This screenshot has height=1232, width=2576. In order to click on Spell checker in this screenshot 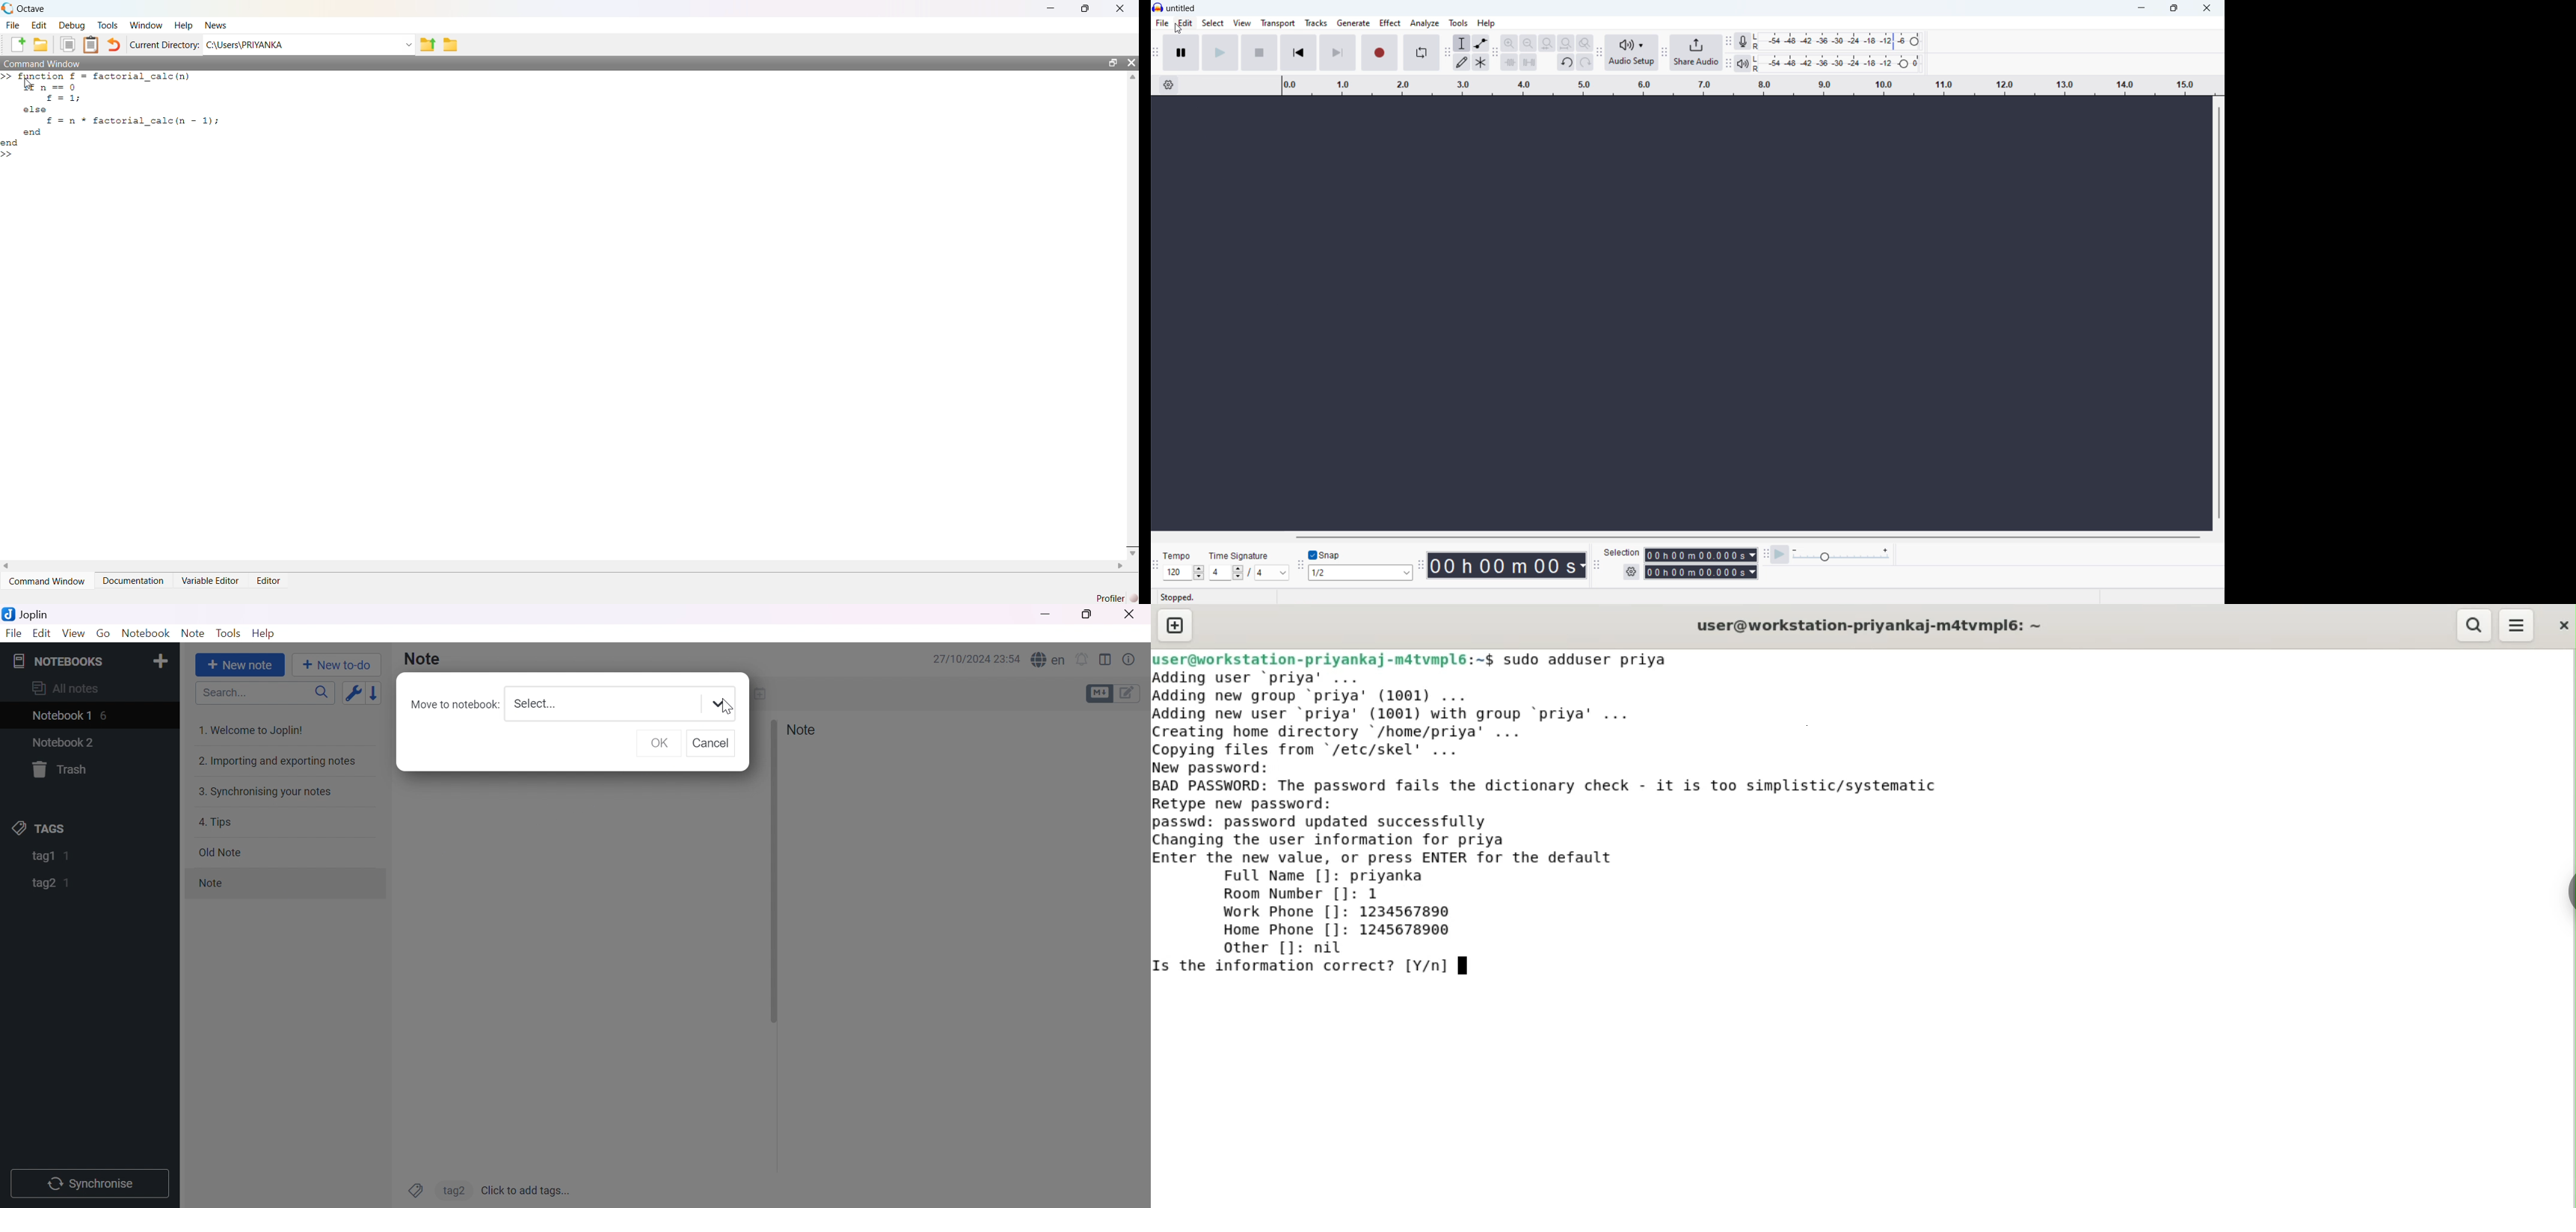, I will do `click(1048, 658)`.